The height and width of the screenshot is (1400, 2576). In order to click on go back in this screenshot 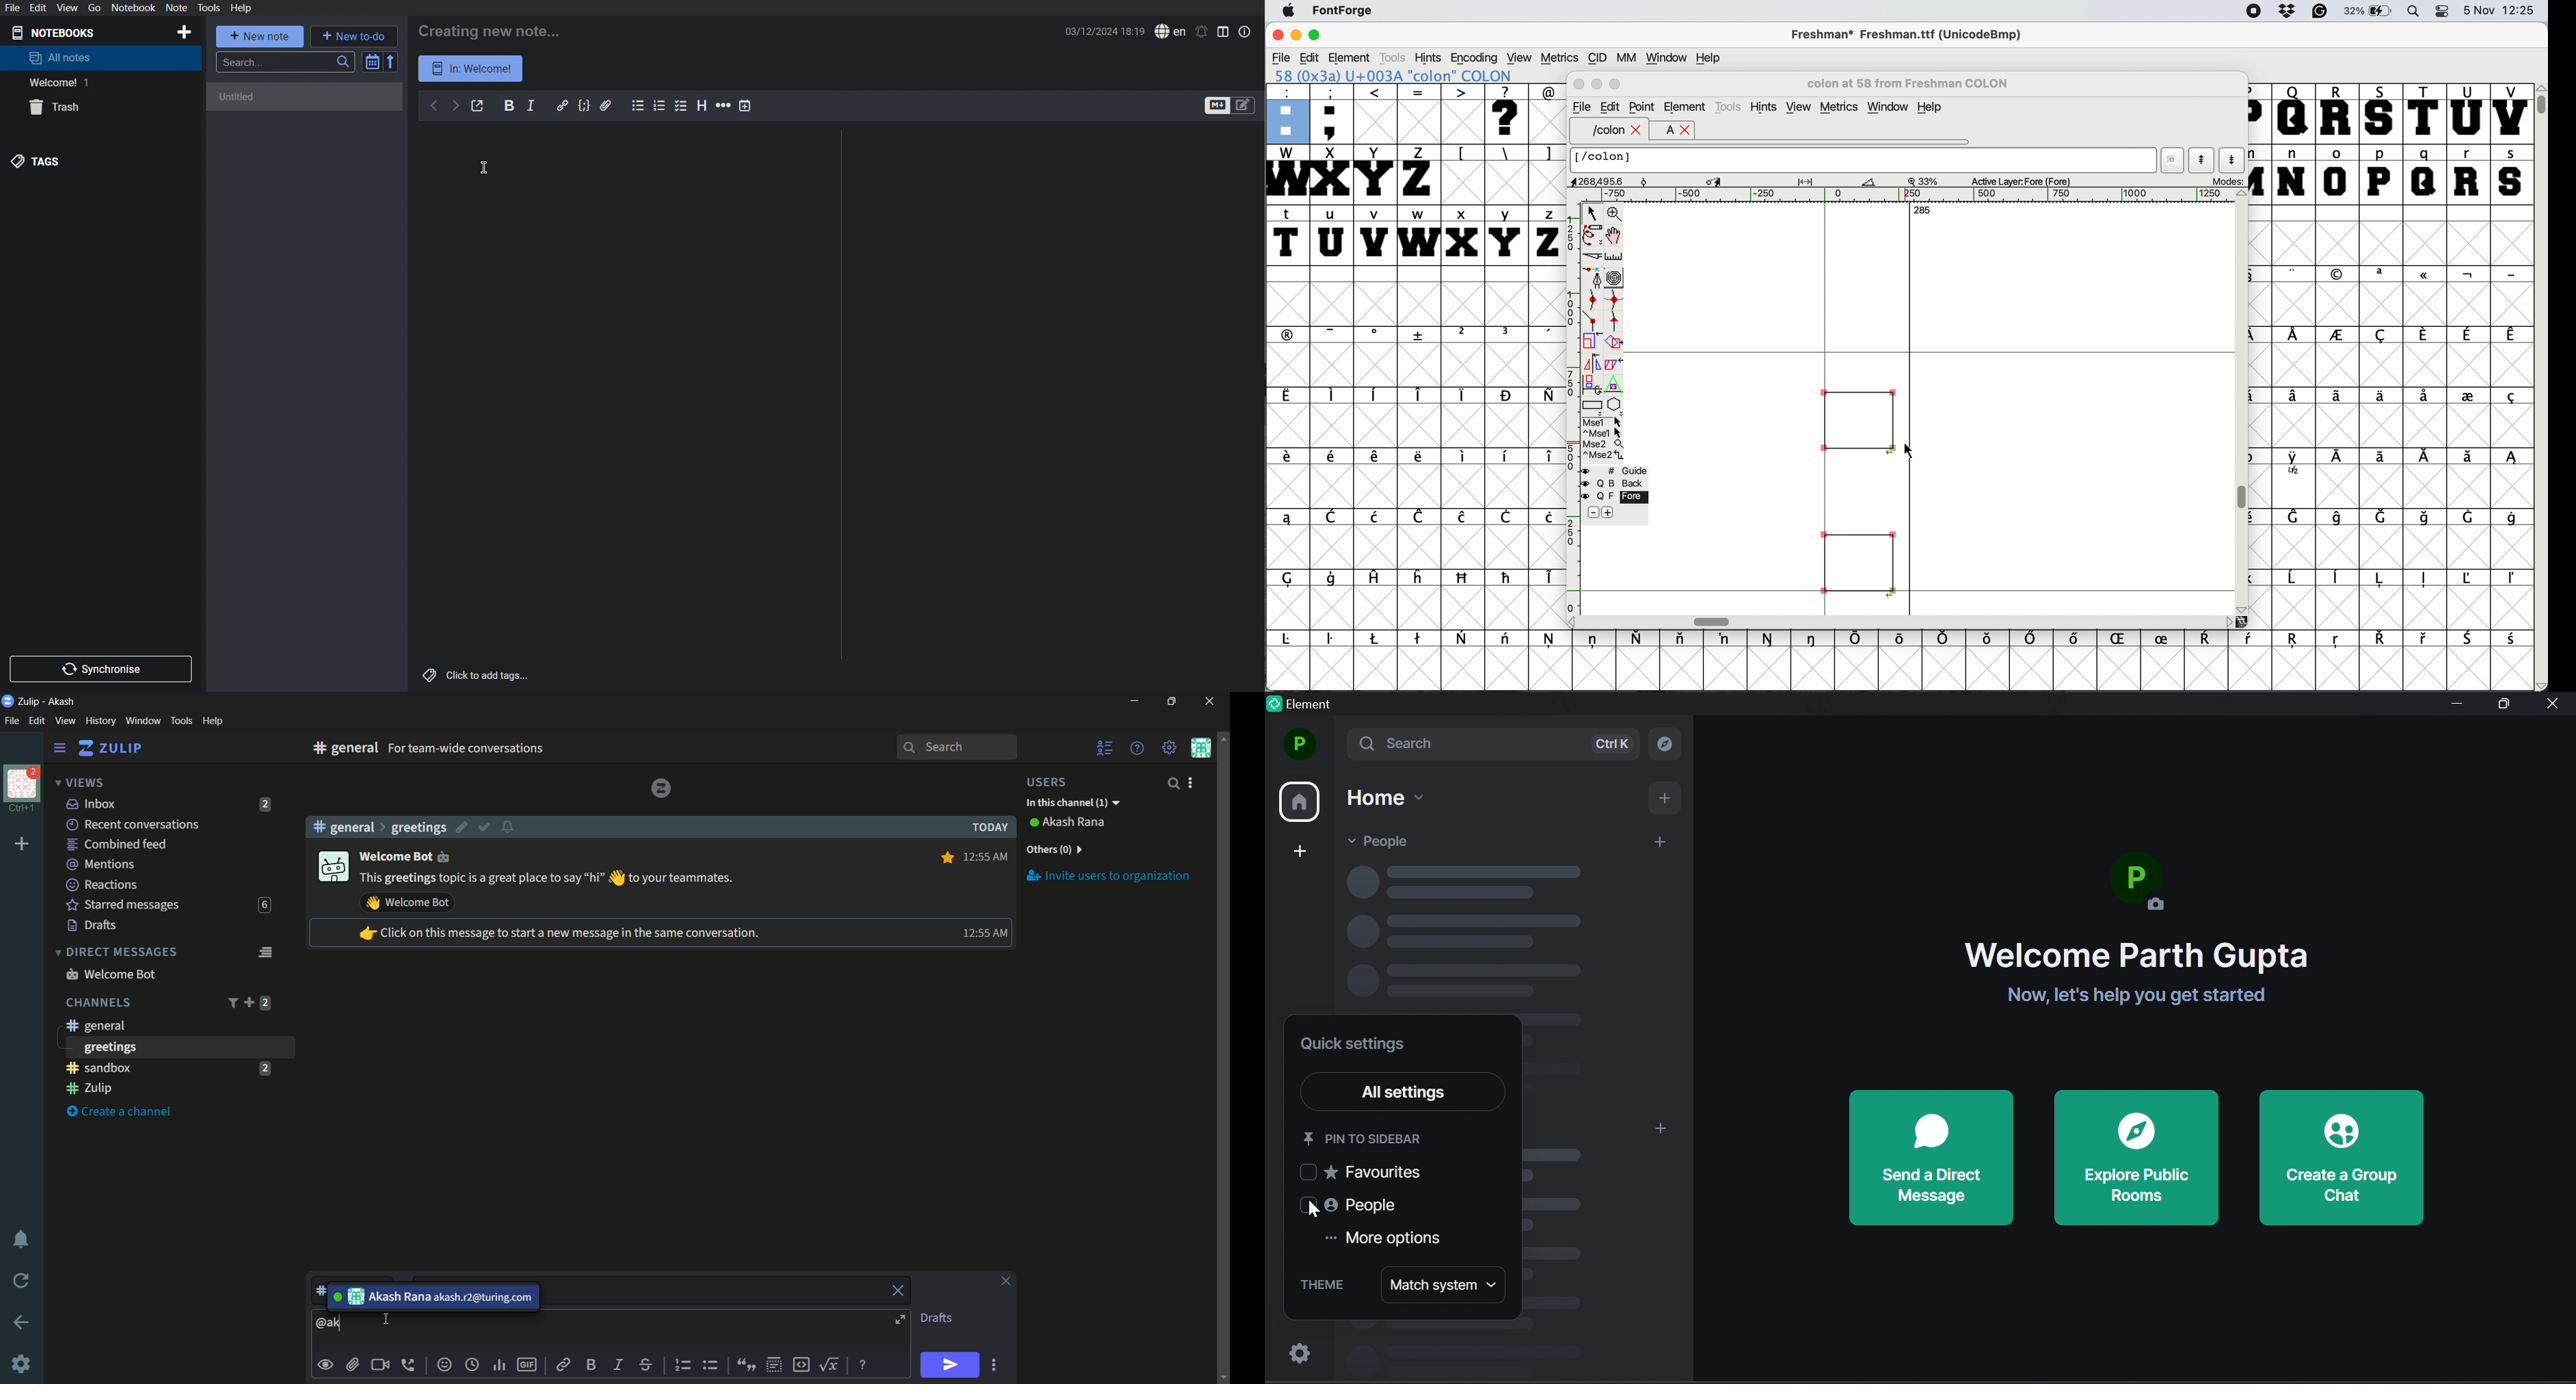, I will do `click(22, 1323)`.